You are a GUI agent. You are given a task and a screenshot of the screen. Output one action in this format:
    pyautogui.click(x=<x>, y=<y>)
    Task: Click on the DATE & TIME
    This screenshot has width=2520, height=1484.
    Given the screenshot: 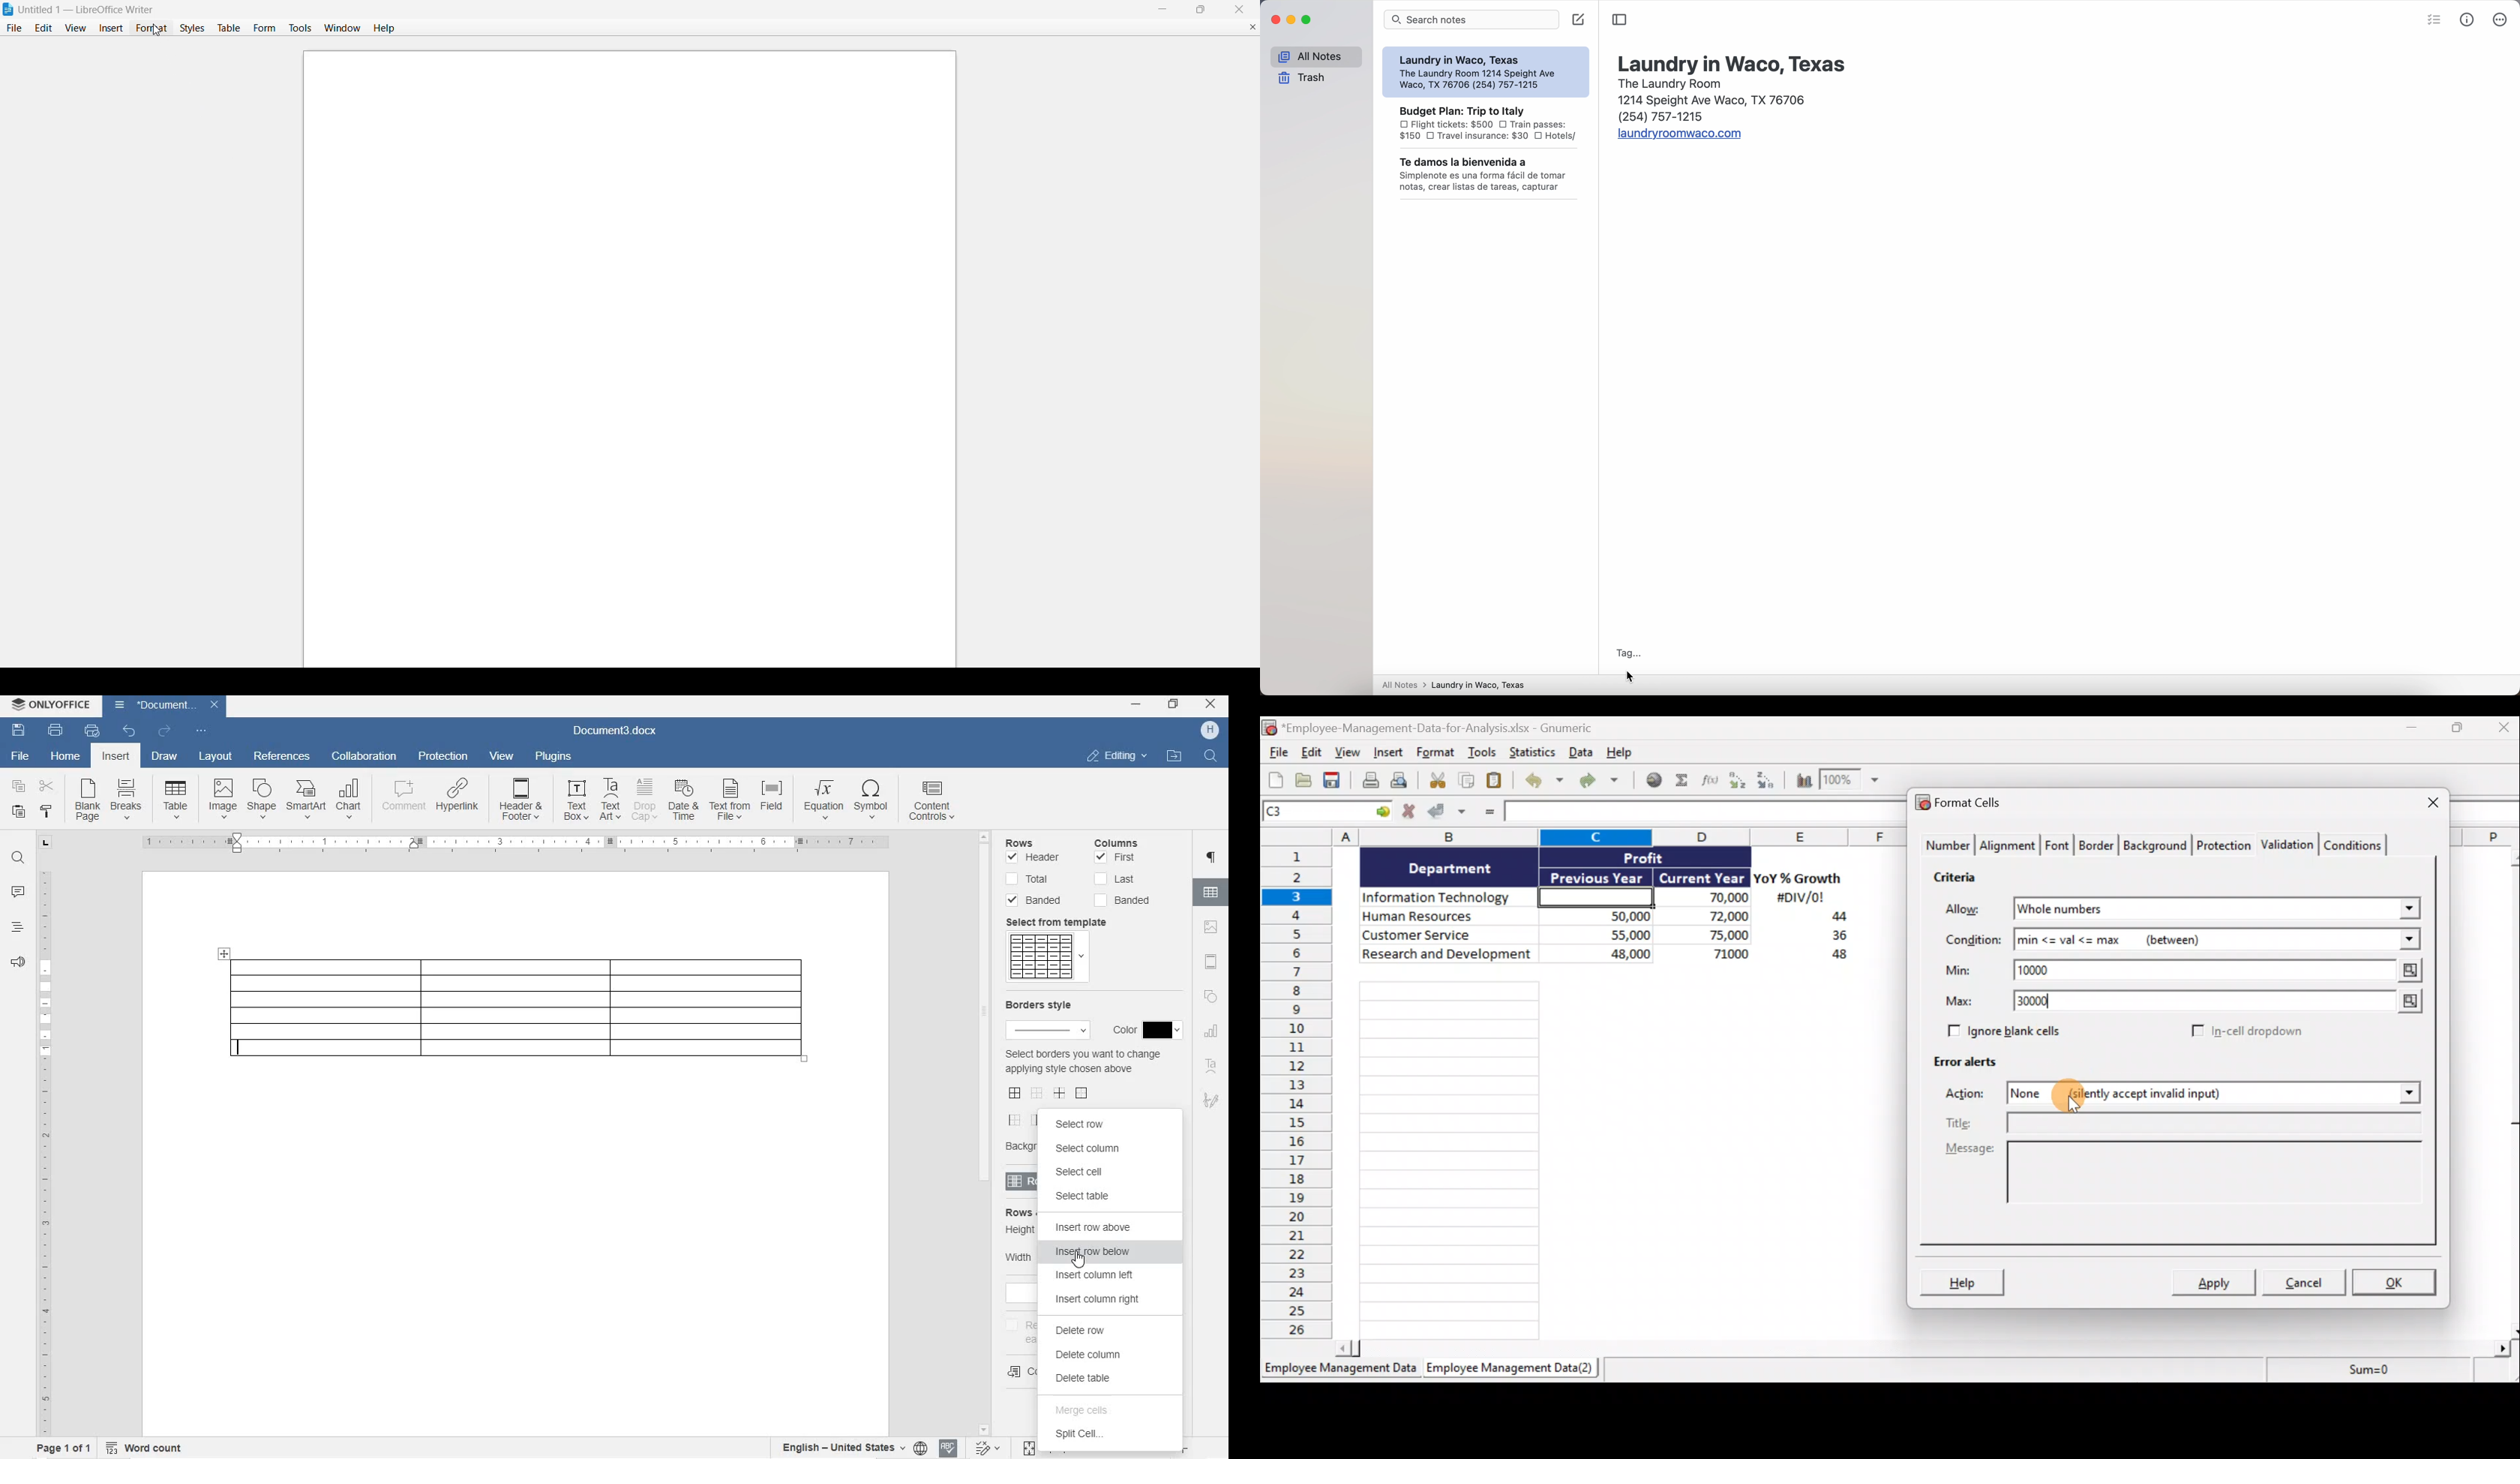 What is the action you would take?
    pyautogui.click(x=685, y=801)
    